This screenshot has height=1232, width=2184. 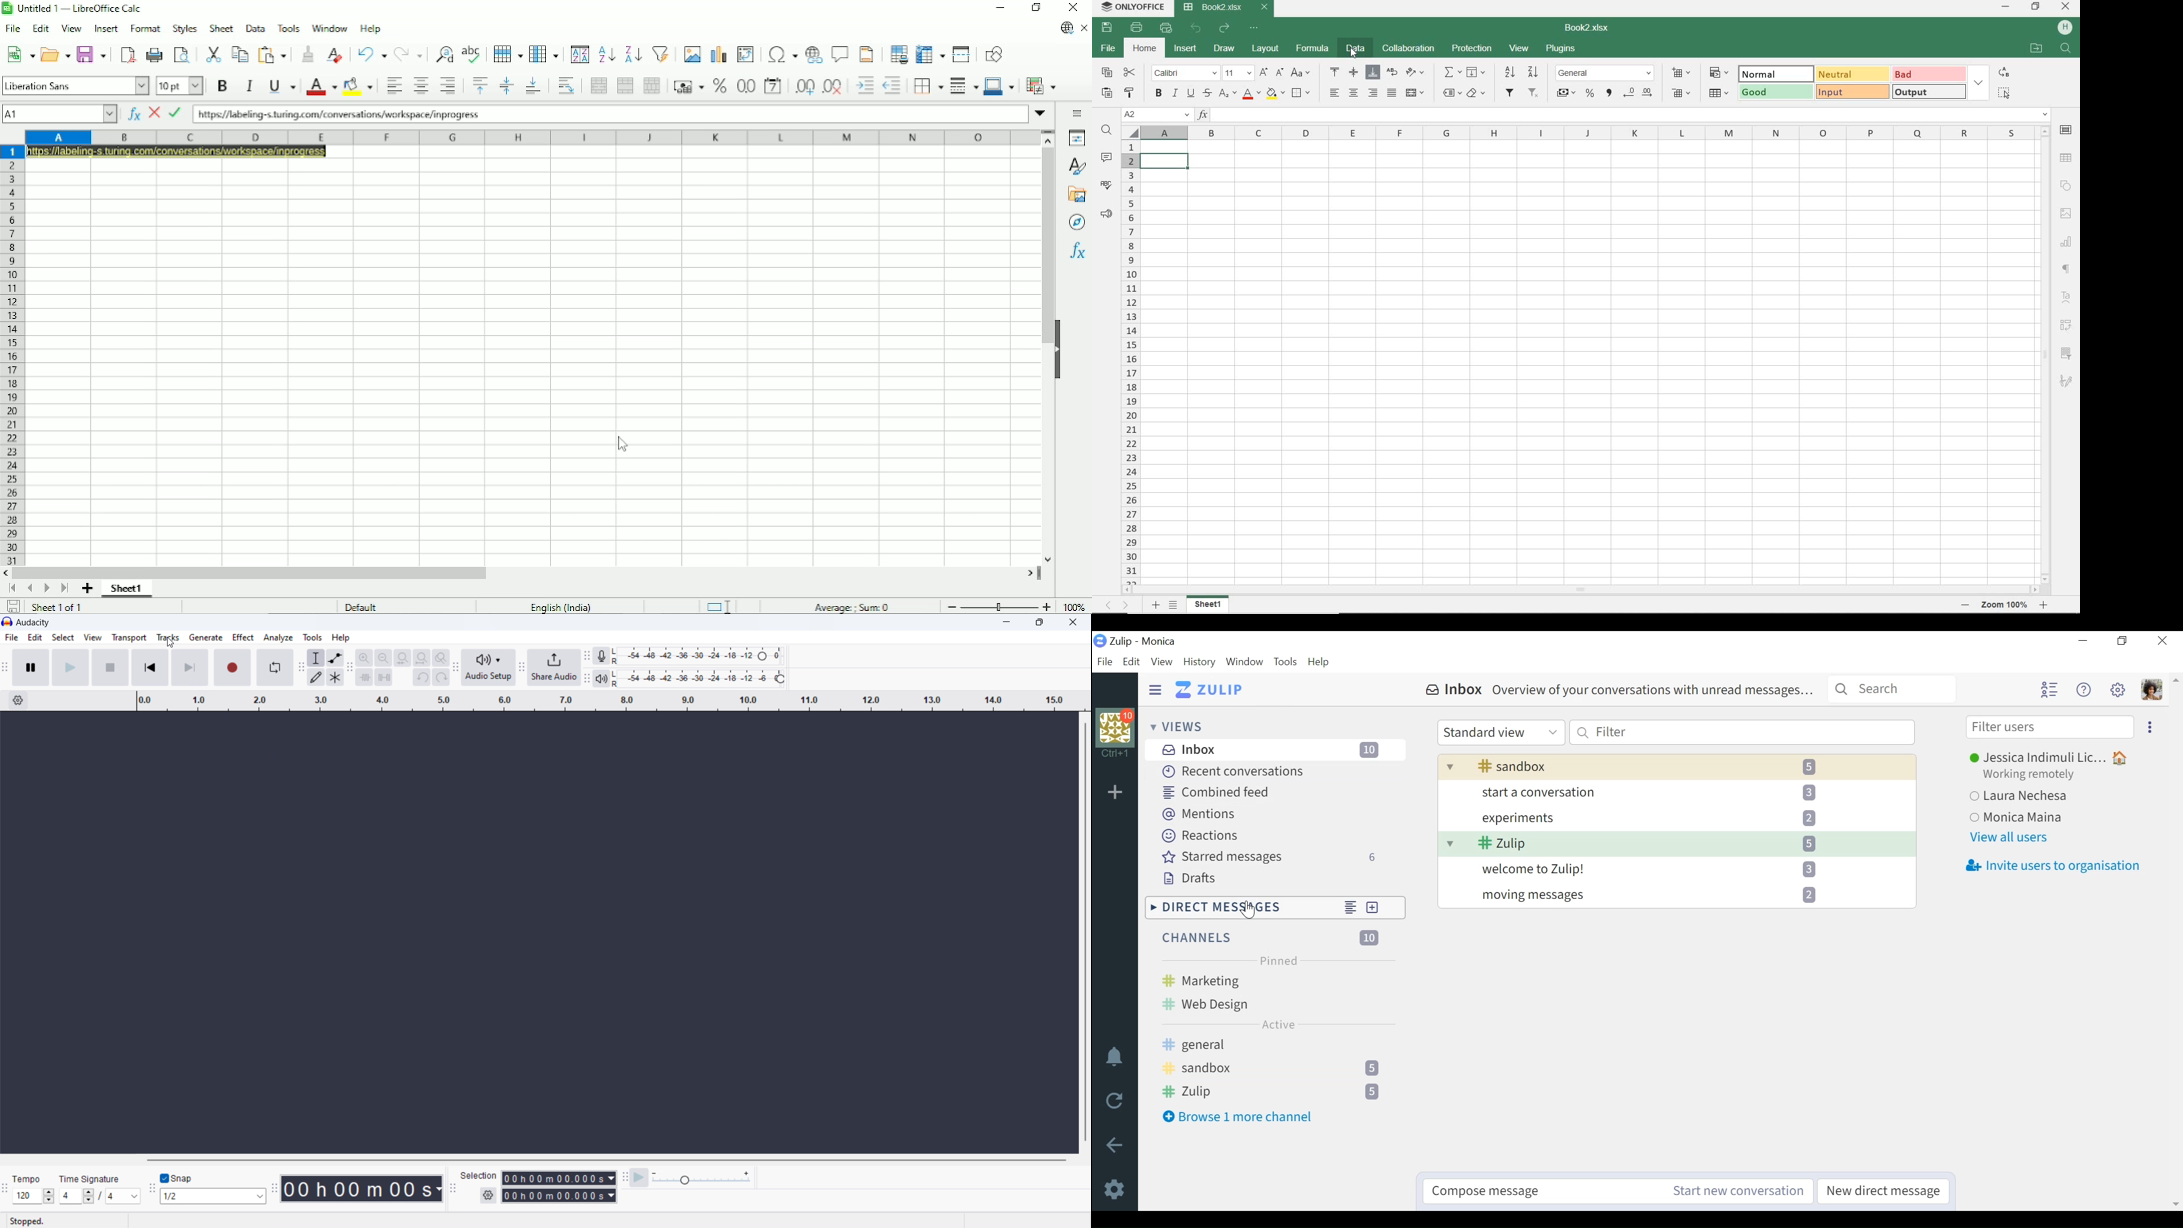 I want to click on Add organisation, so click(x=1116, y=792).